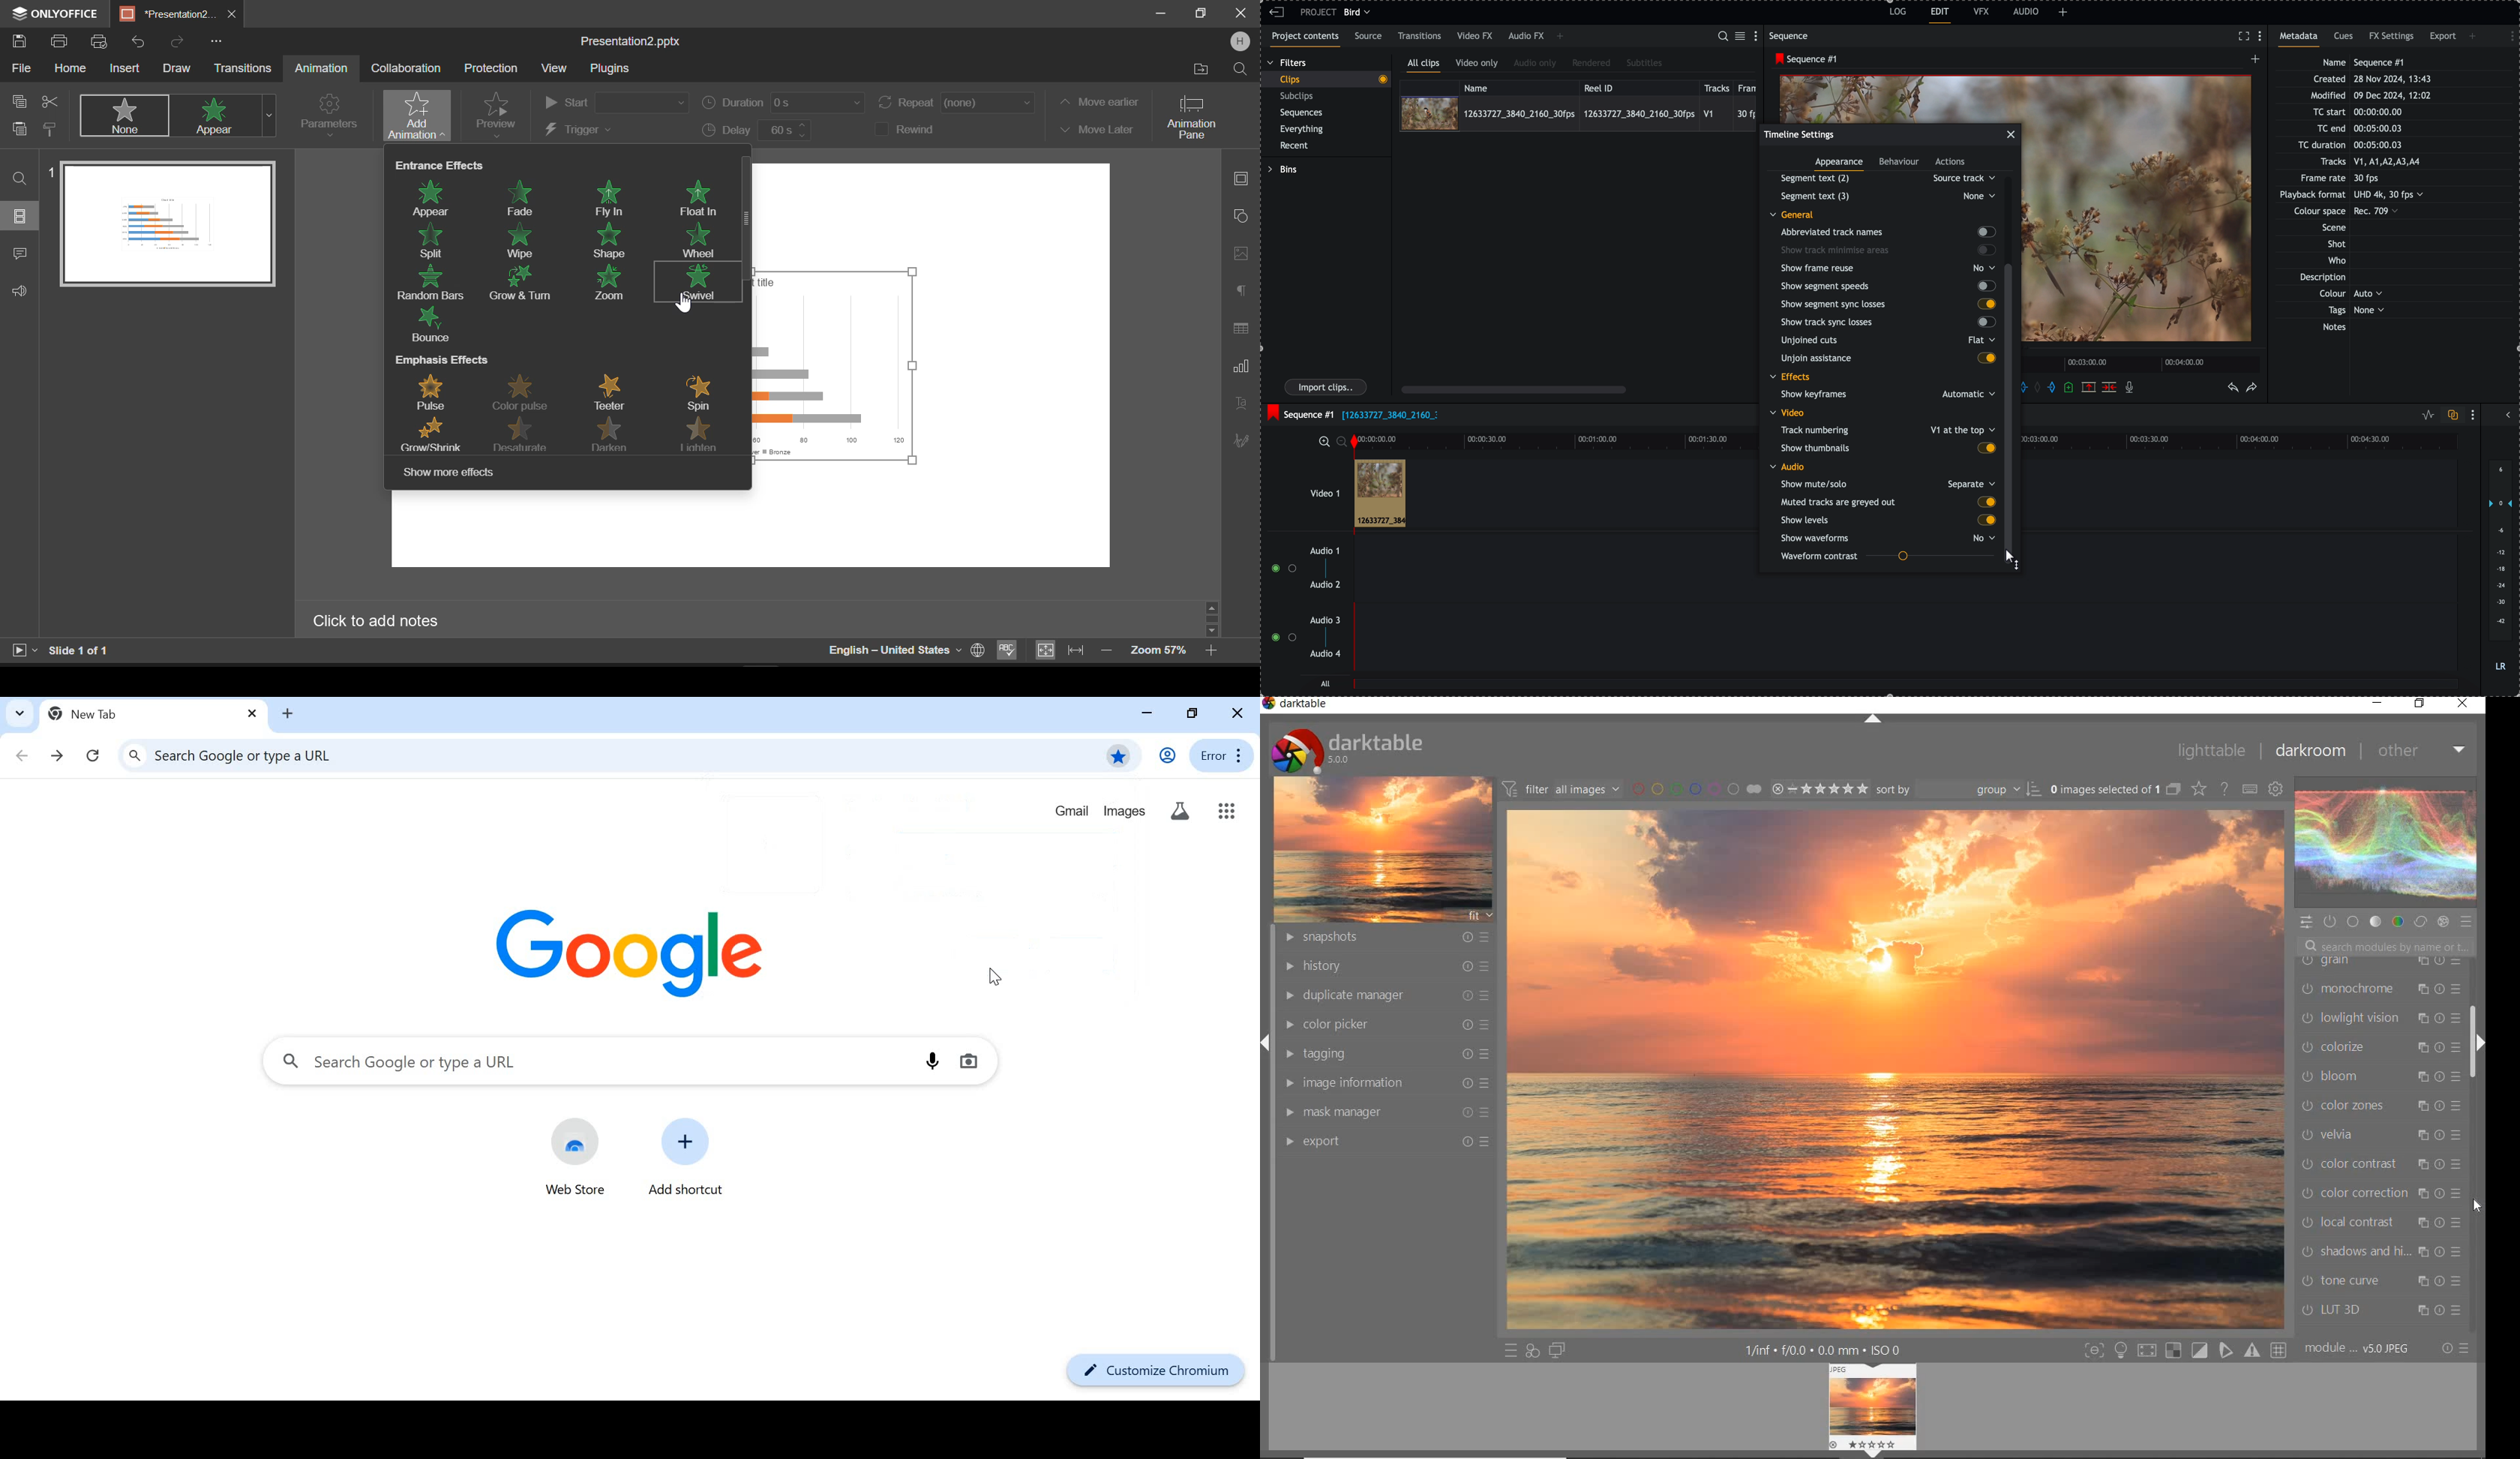 Image resolution: width=2520 pixels, height=1484 pixels. Describe the element at coordinates (625, 949) in the screenshot. I see `logo` at that location.